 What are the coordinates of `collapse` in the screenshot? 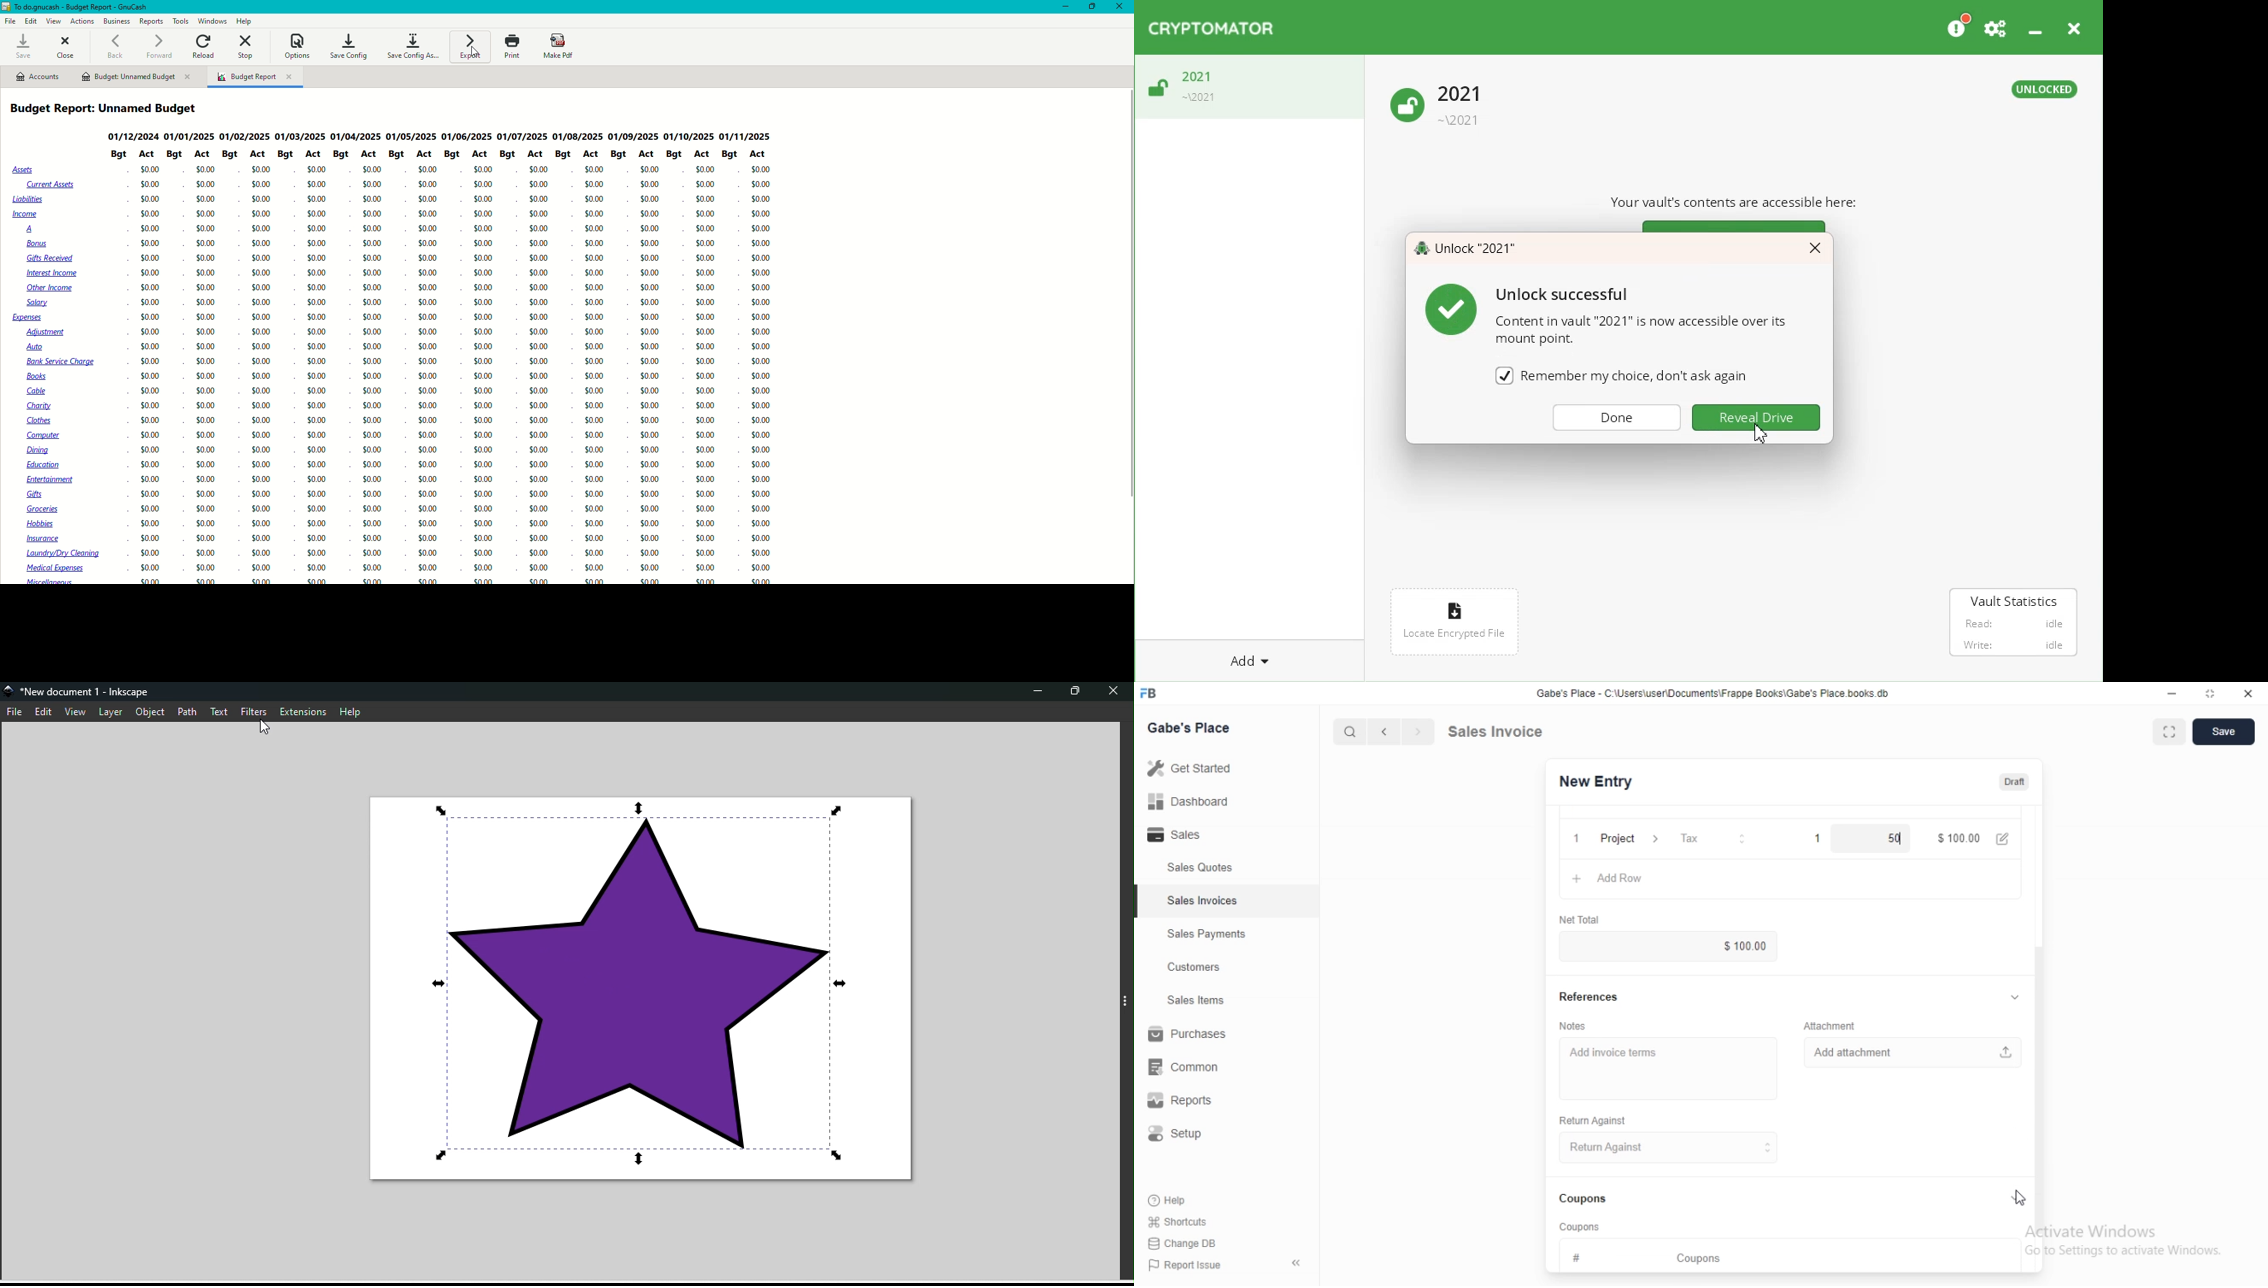 It's located at (1298, 1263).